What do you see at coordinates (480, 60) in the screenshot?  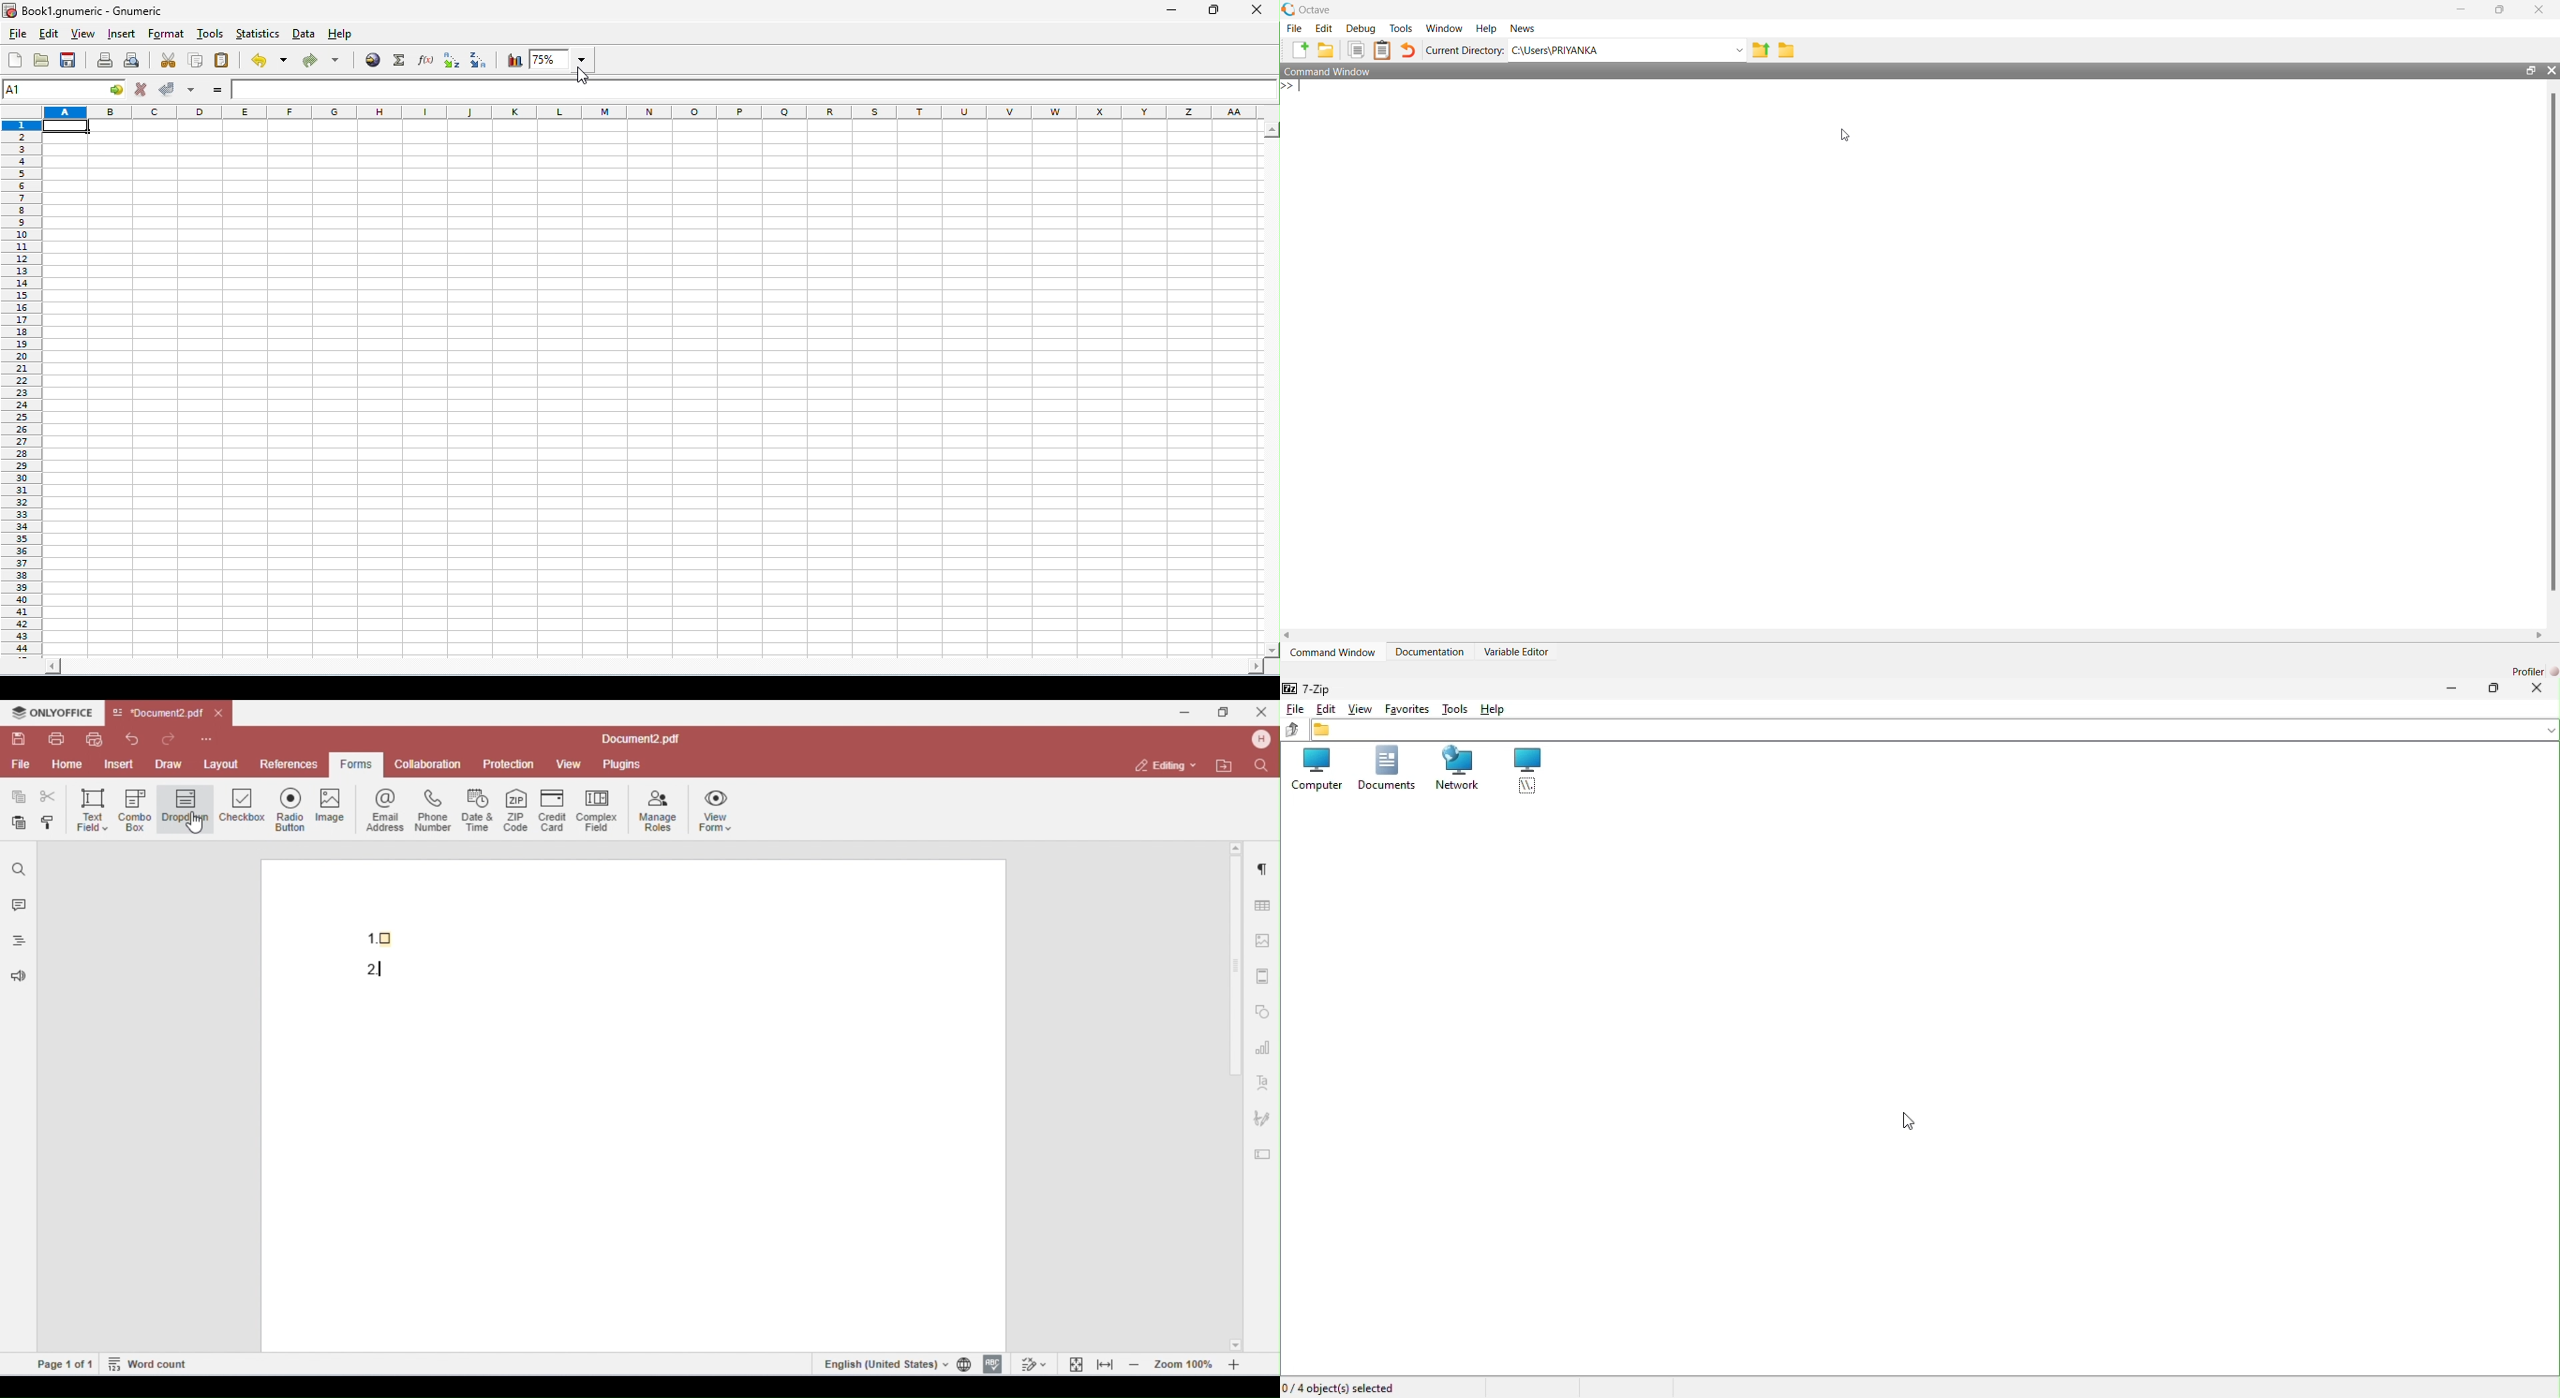 I see `sort descending` at bounding box center [480, 60].